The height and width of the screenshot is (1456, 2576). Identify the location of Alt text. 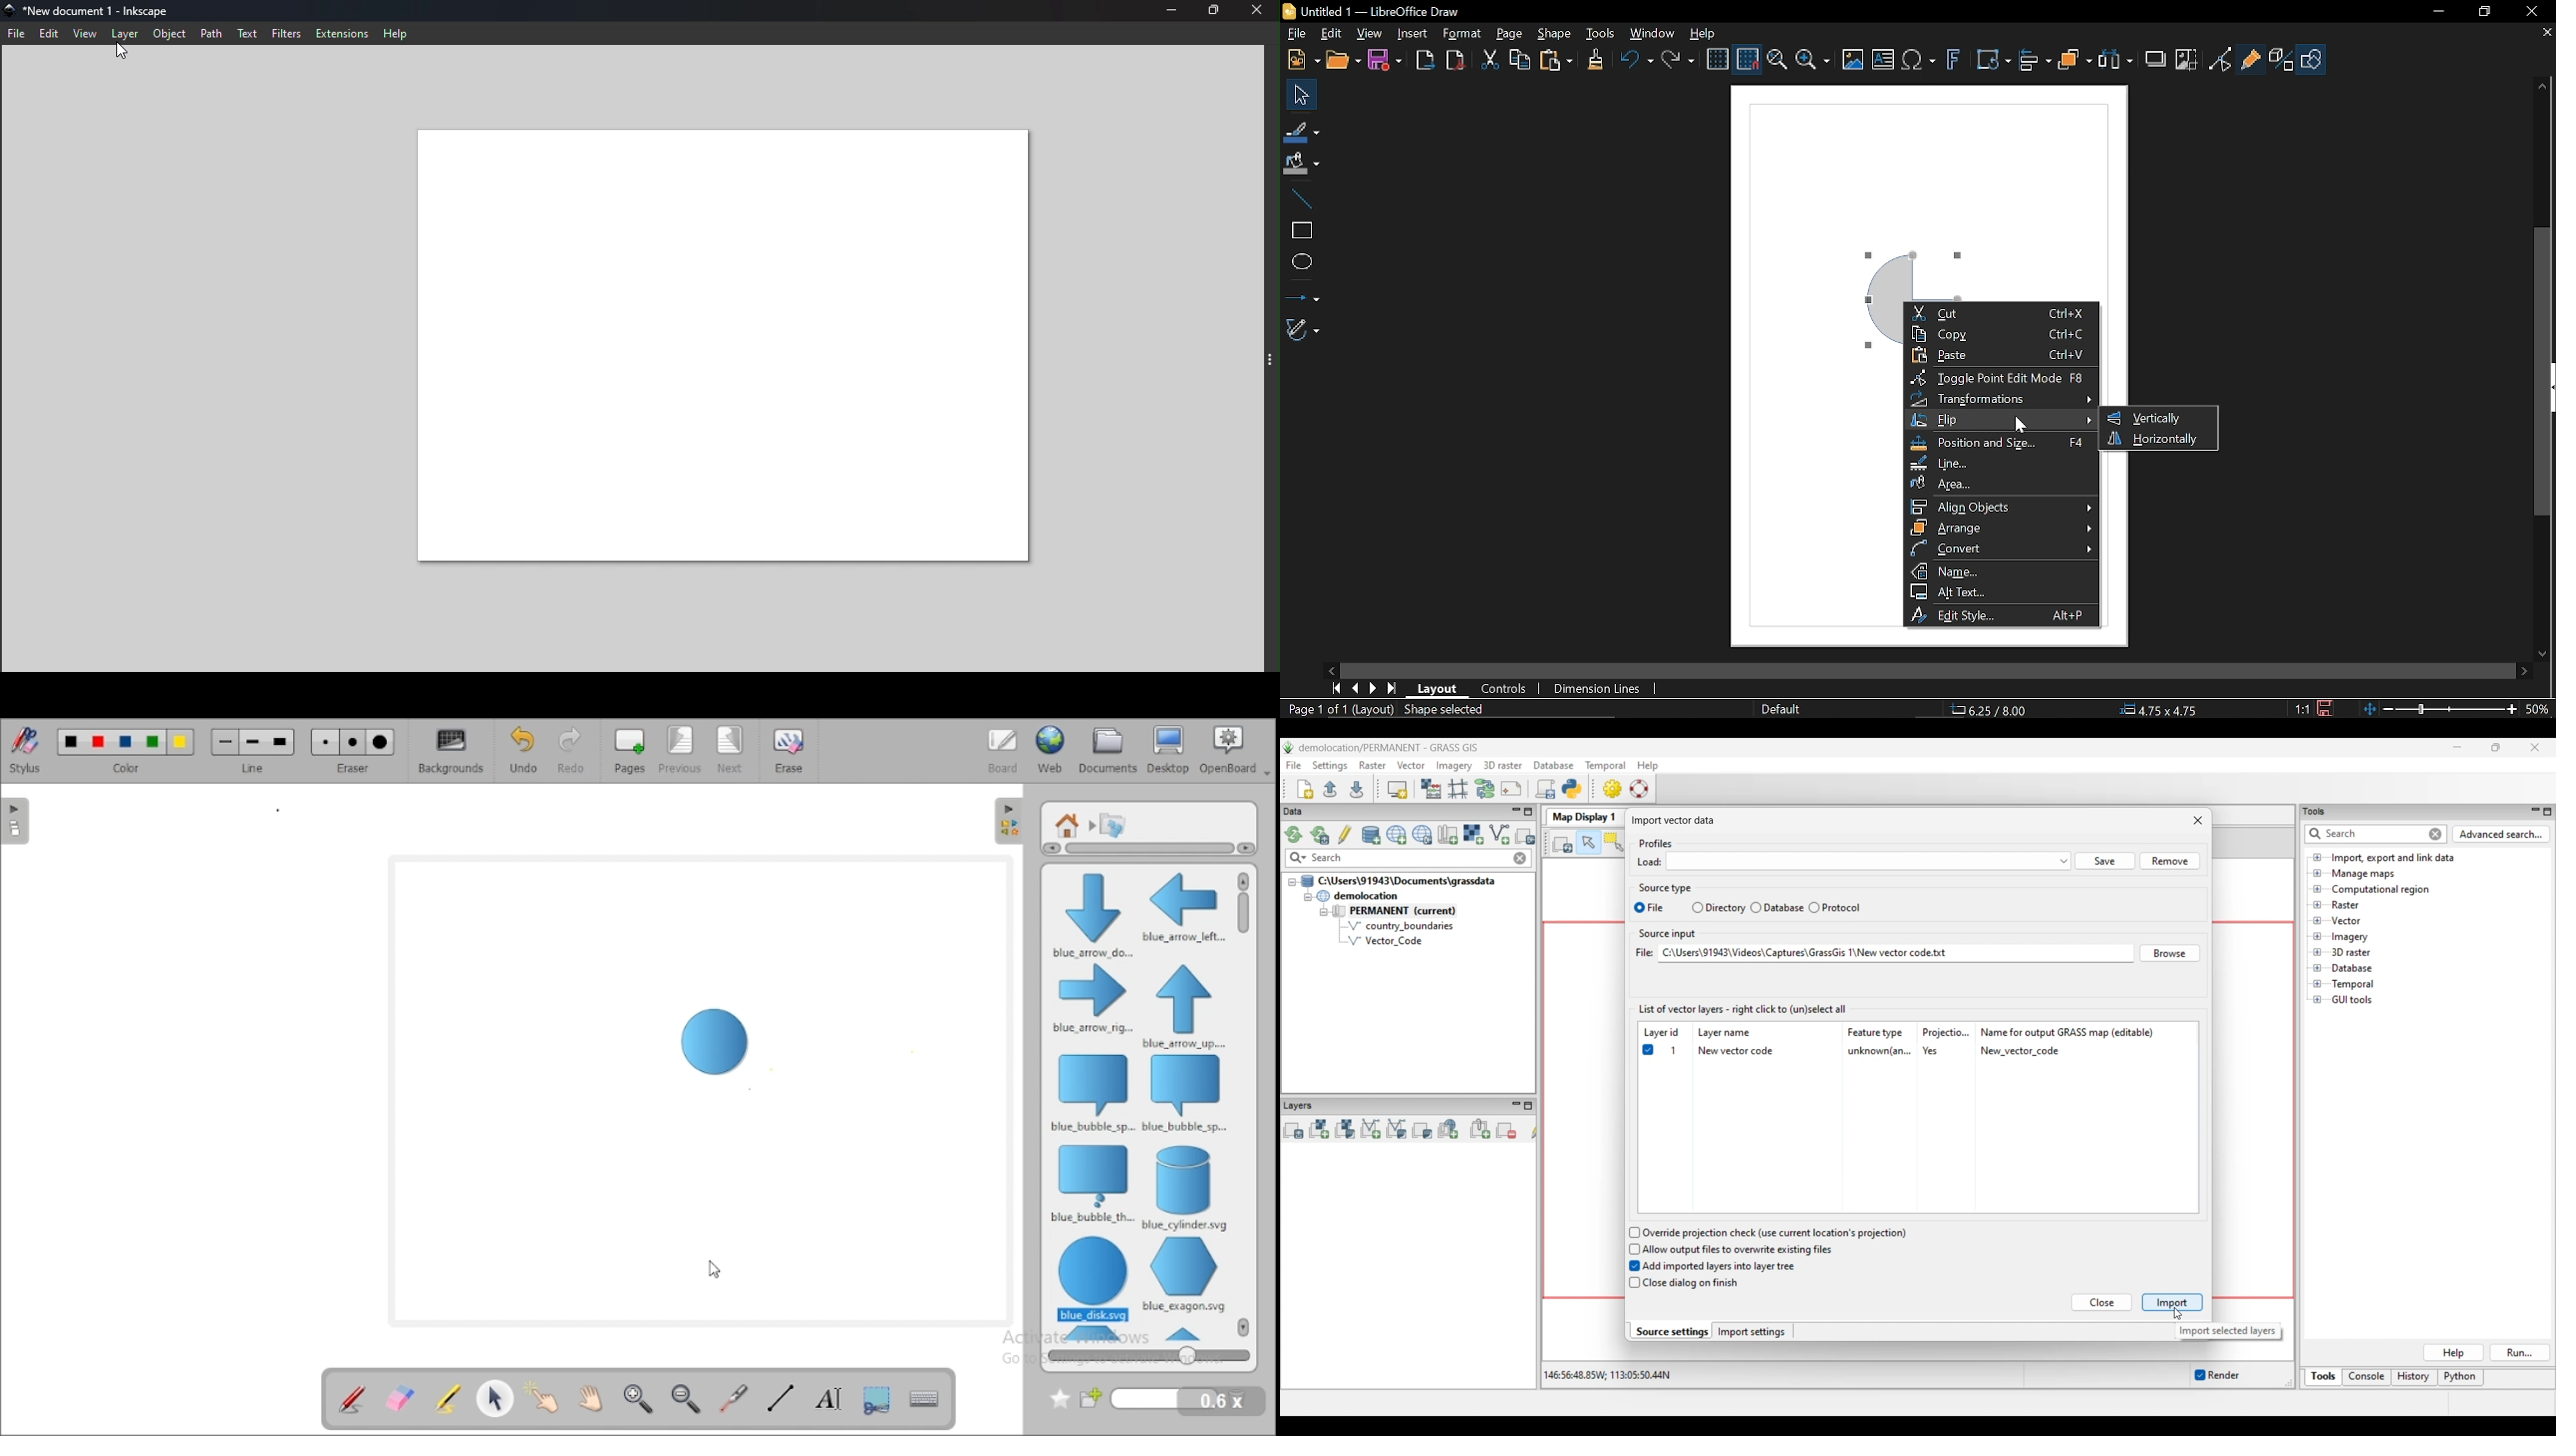
(1998, 592).